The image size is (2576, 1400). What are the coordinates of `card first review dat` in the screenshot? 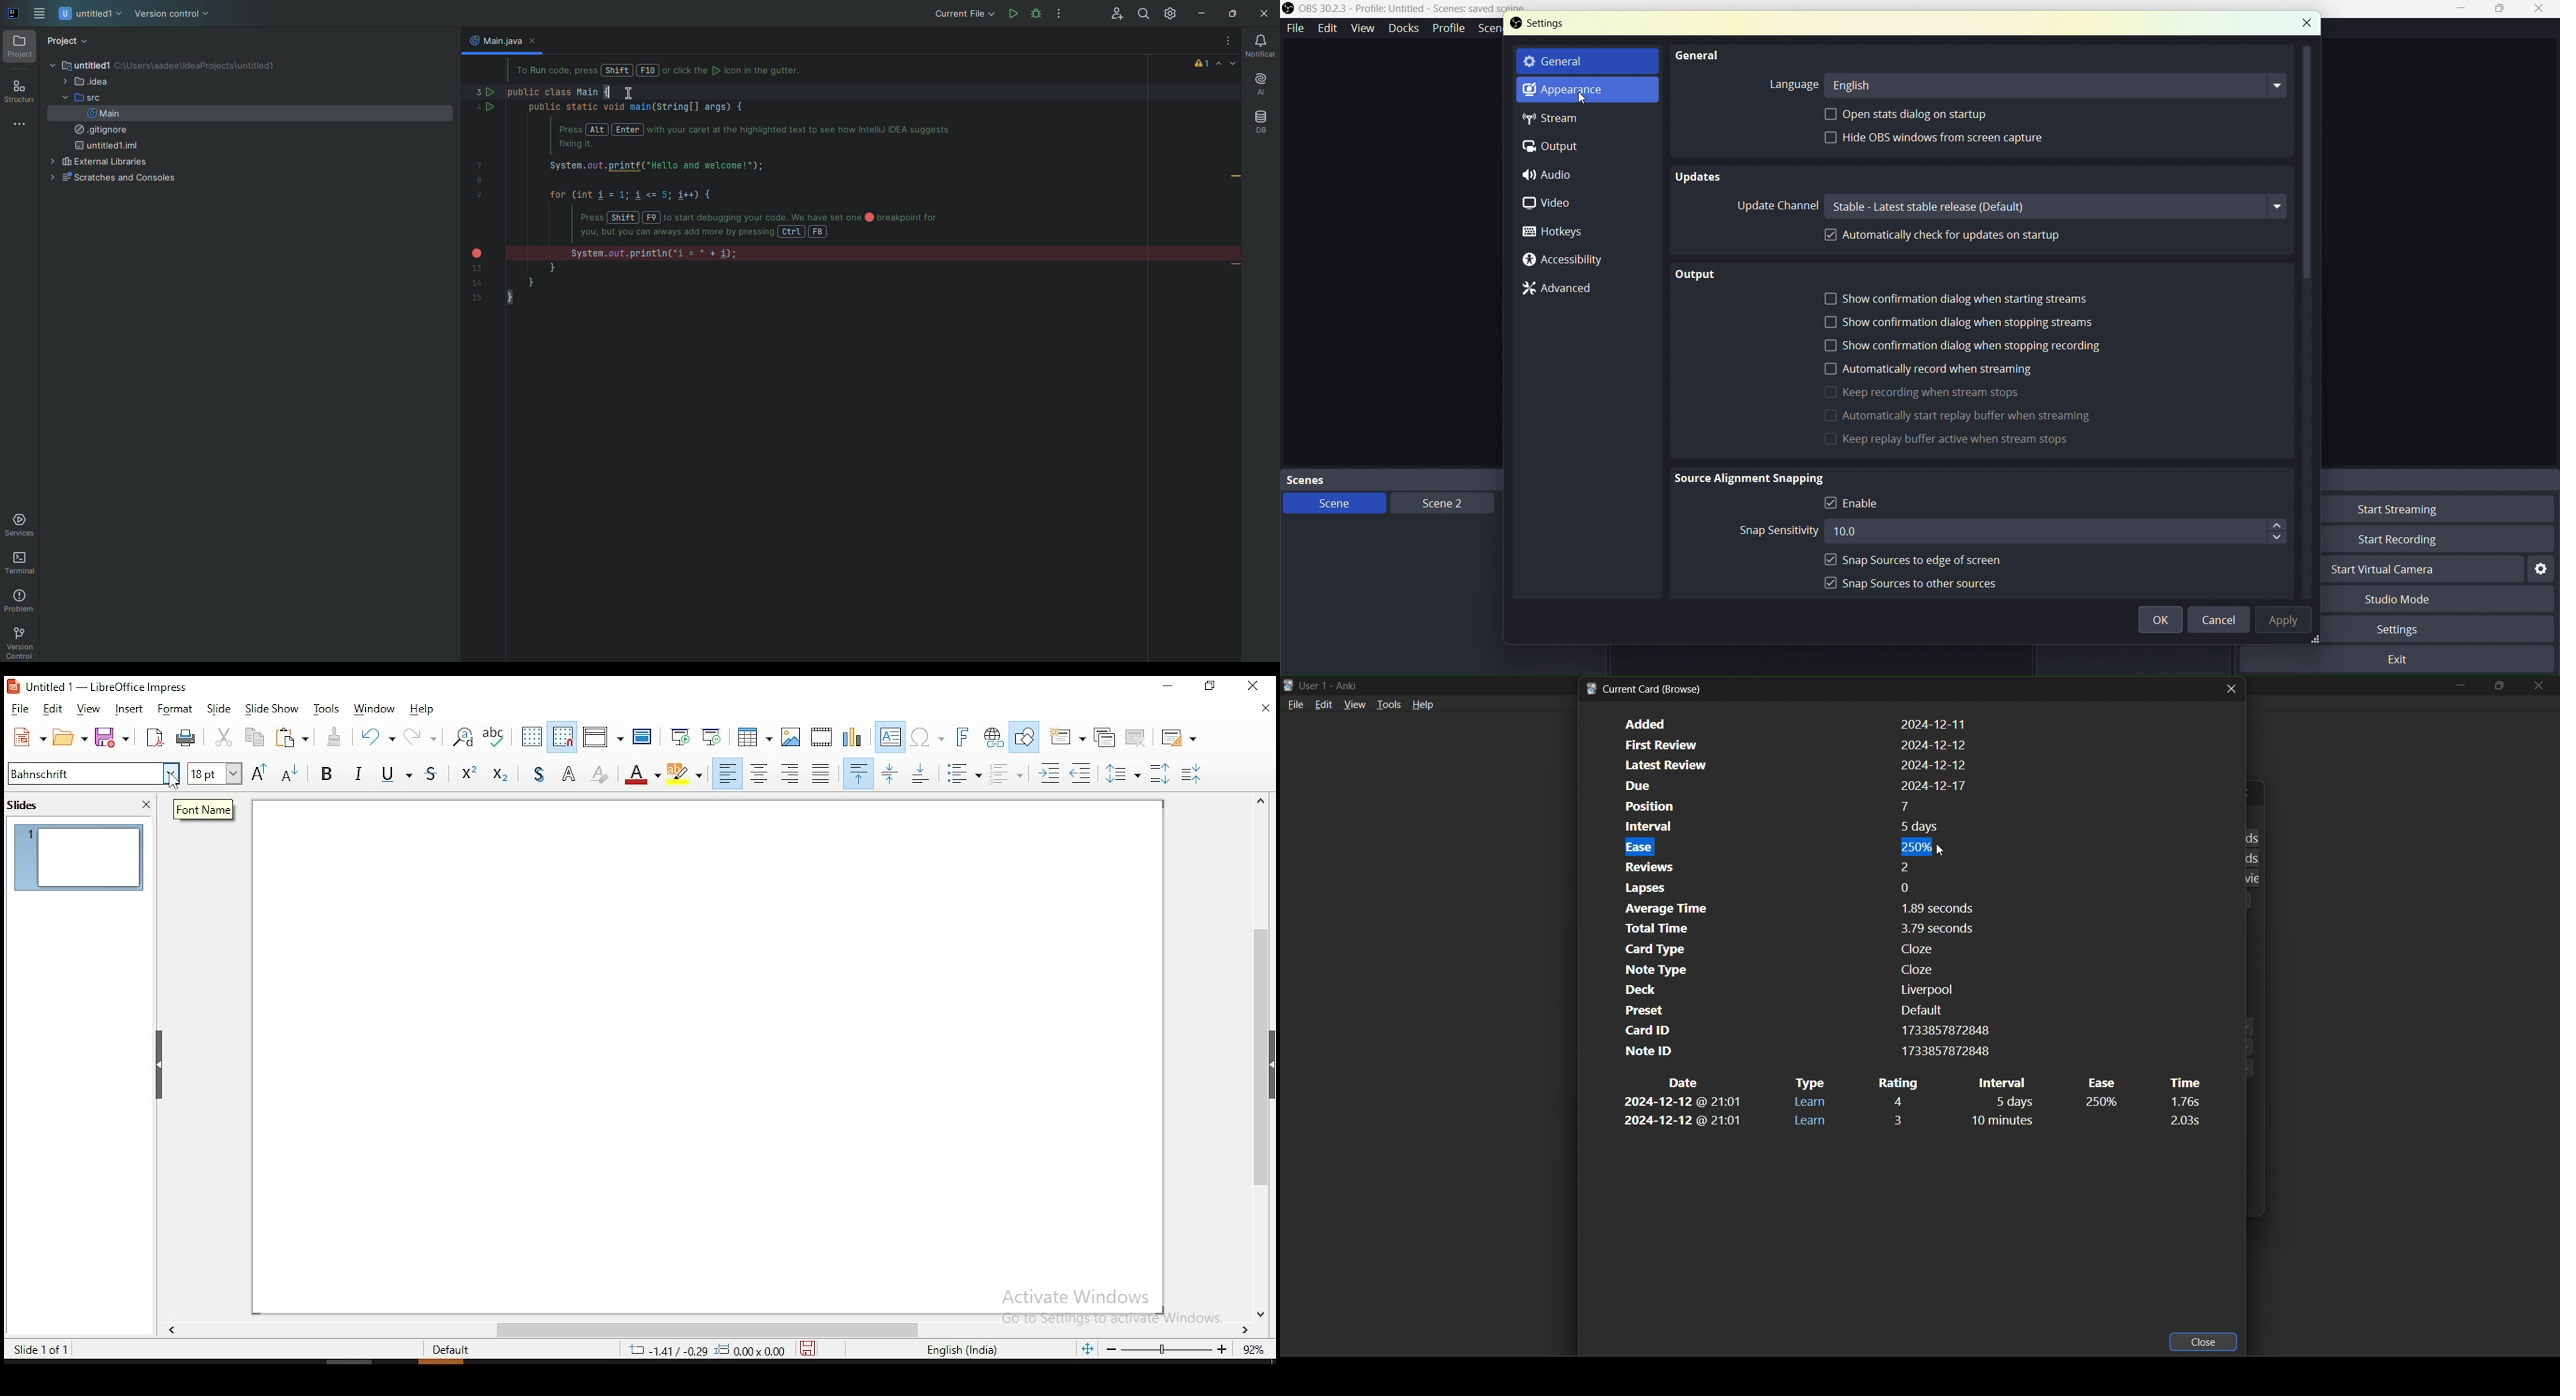 It's located at (1792, 743).